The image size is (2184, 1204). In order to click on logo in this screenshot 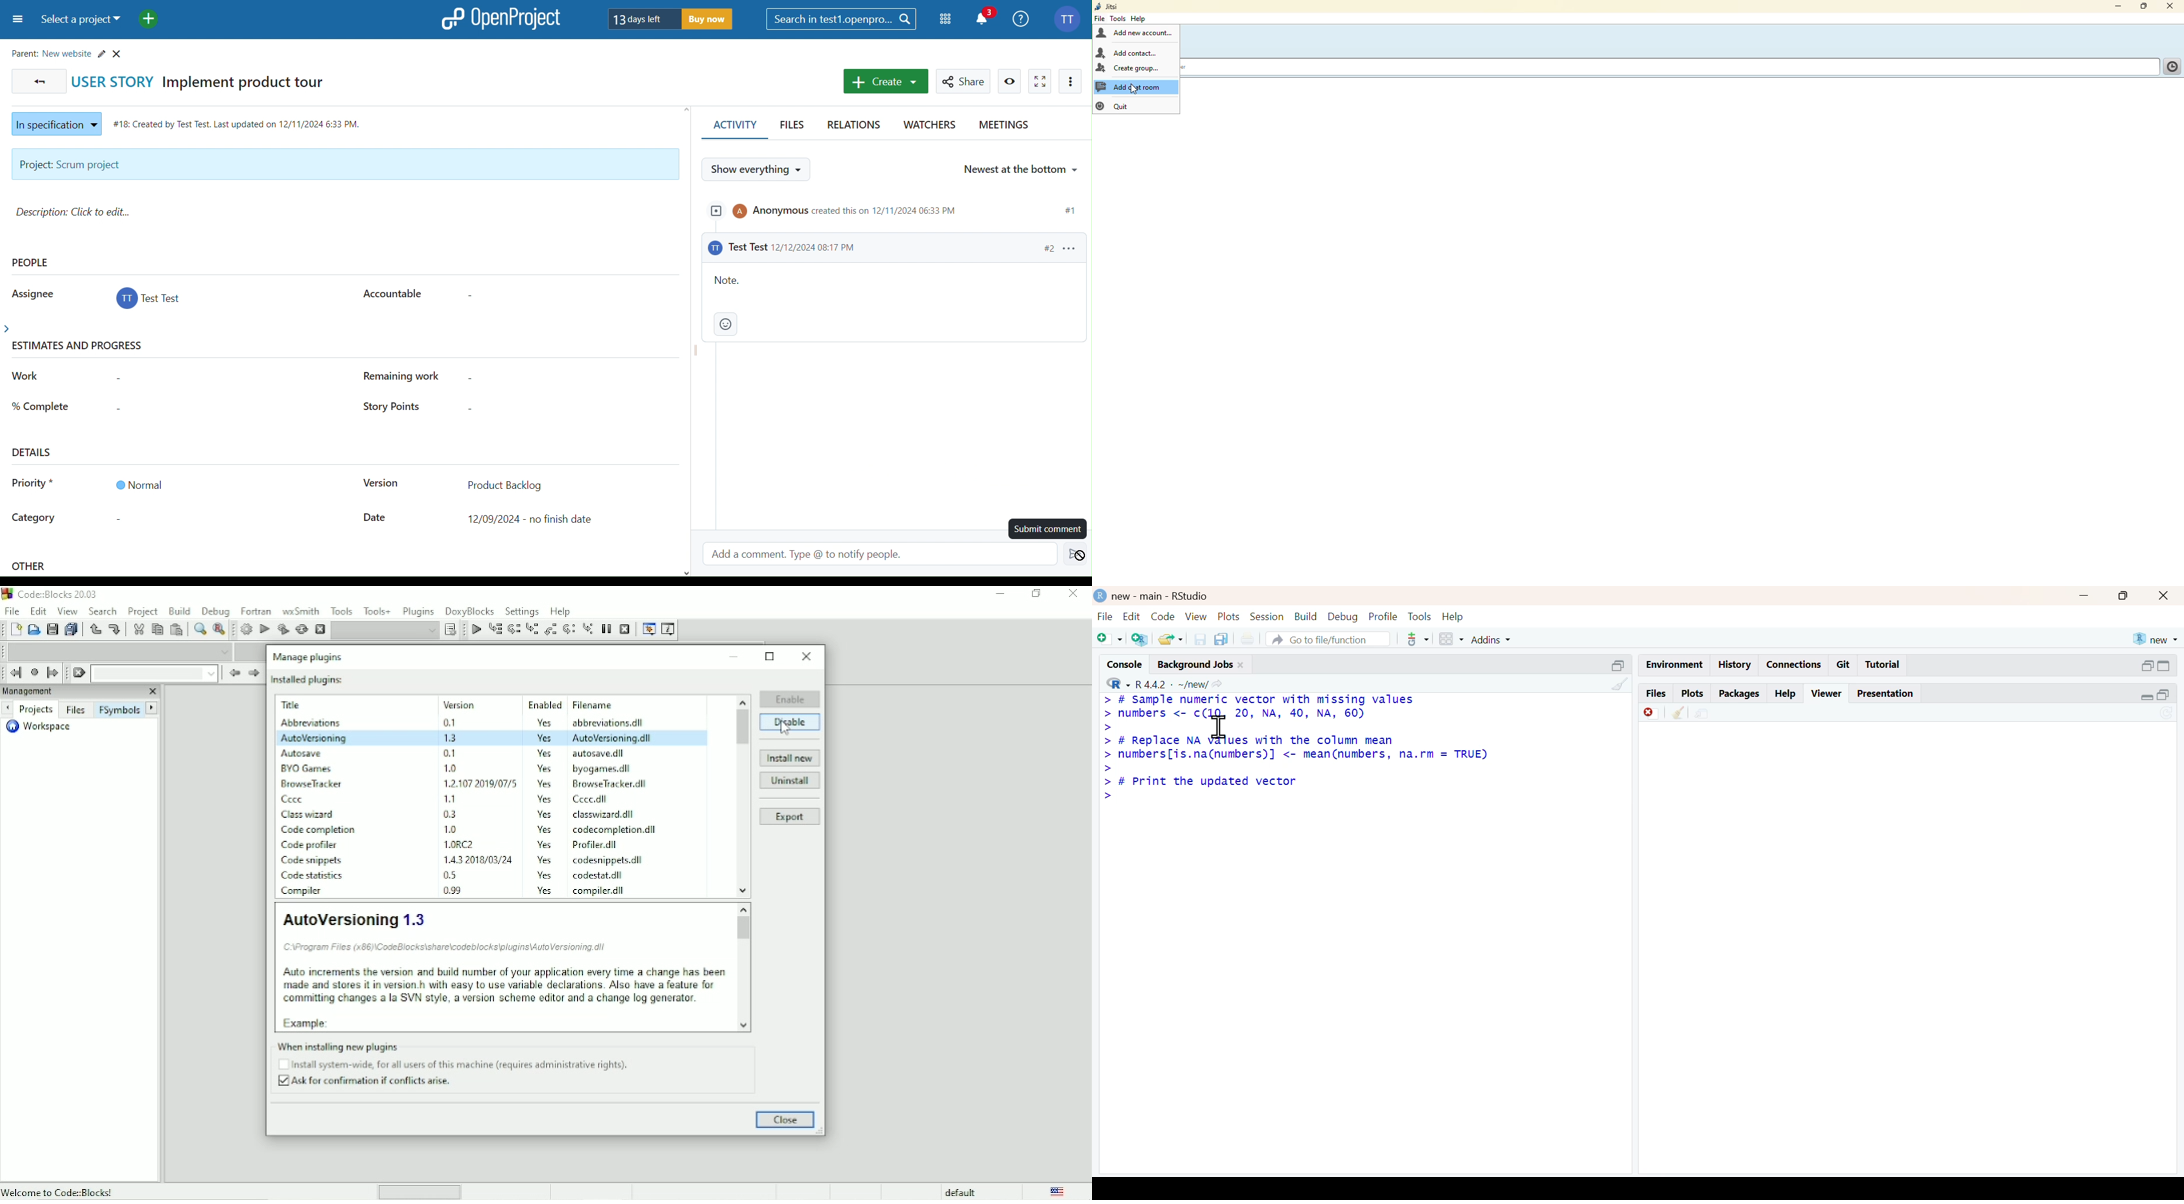, I will do `click(1101, 596)`.